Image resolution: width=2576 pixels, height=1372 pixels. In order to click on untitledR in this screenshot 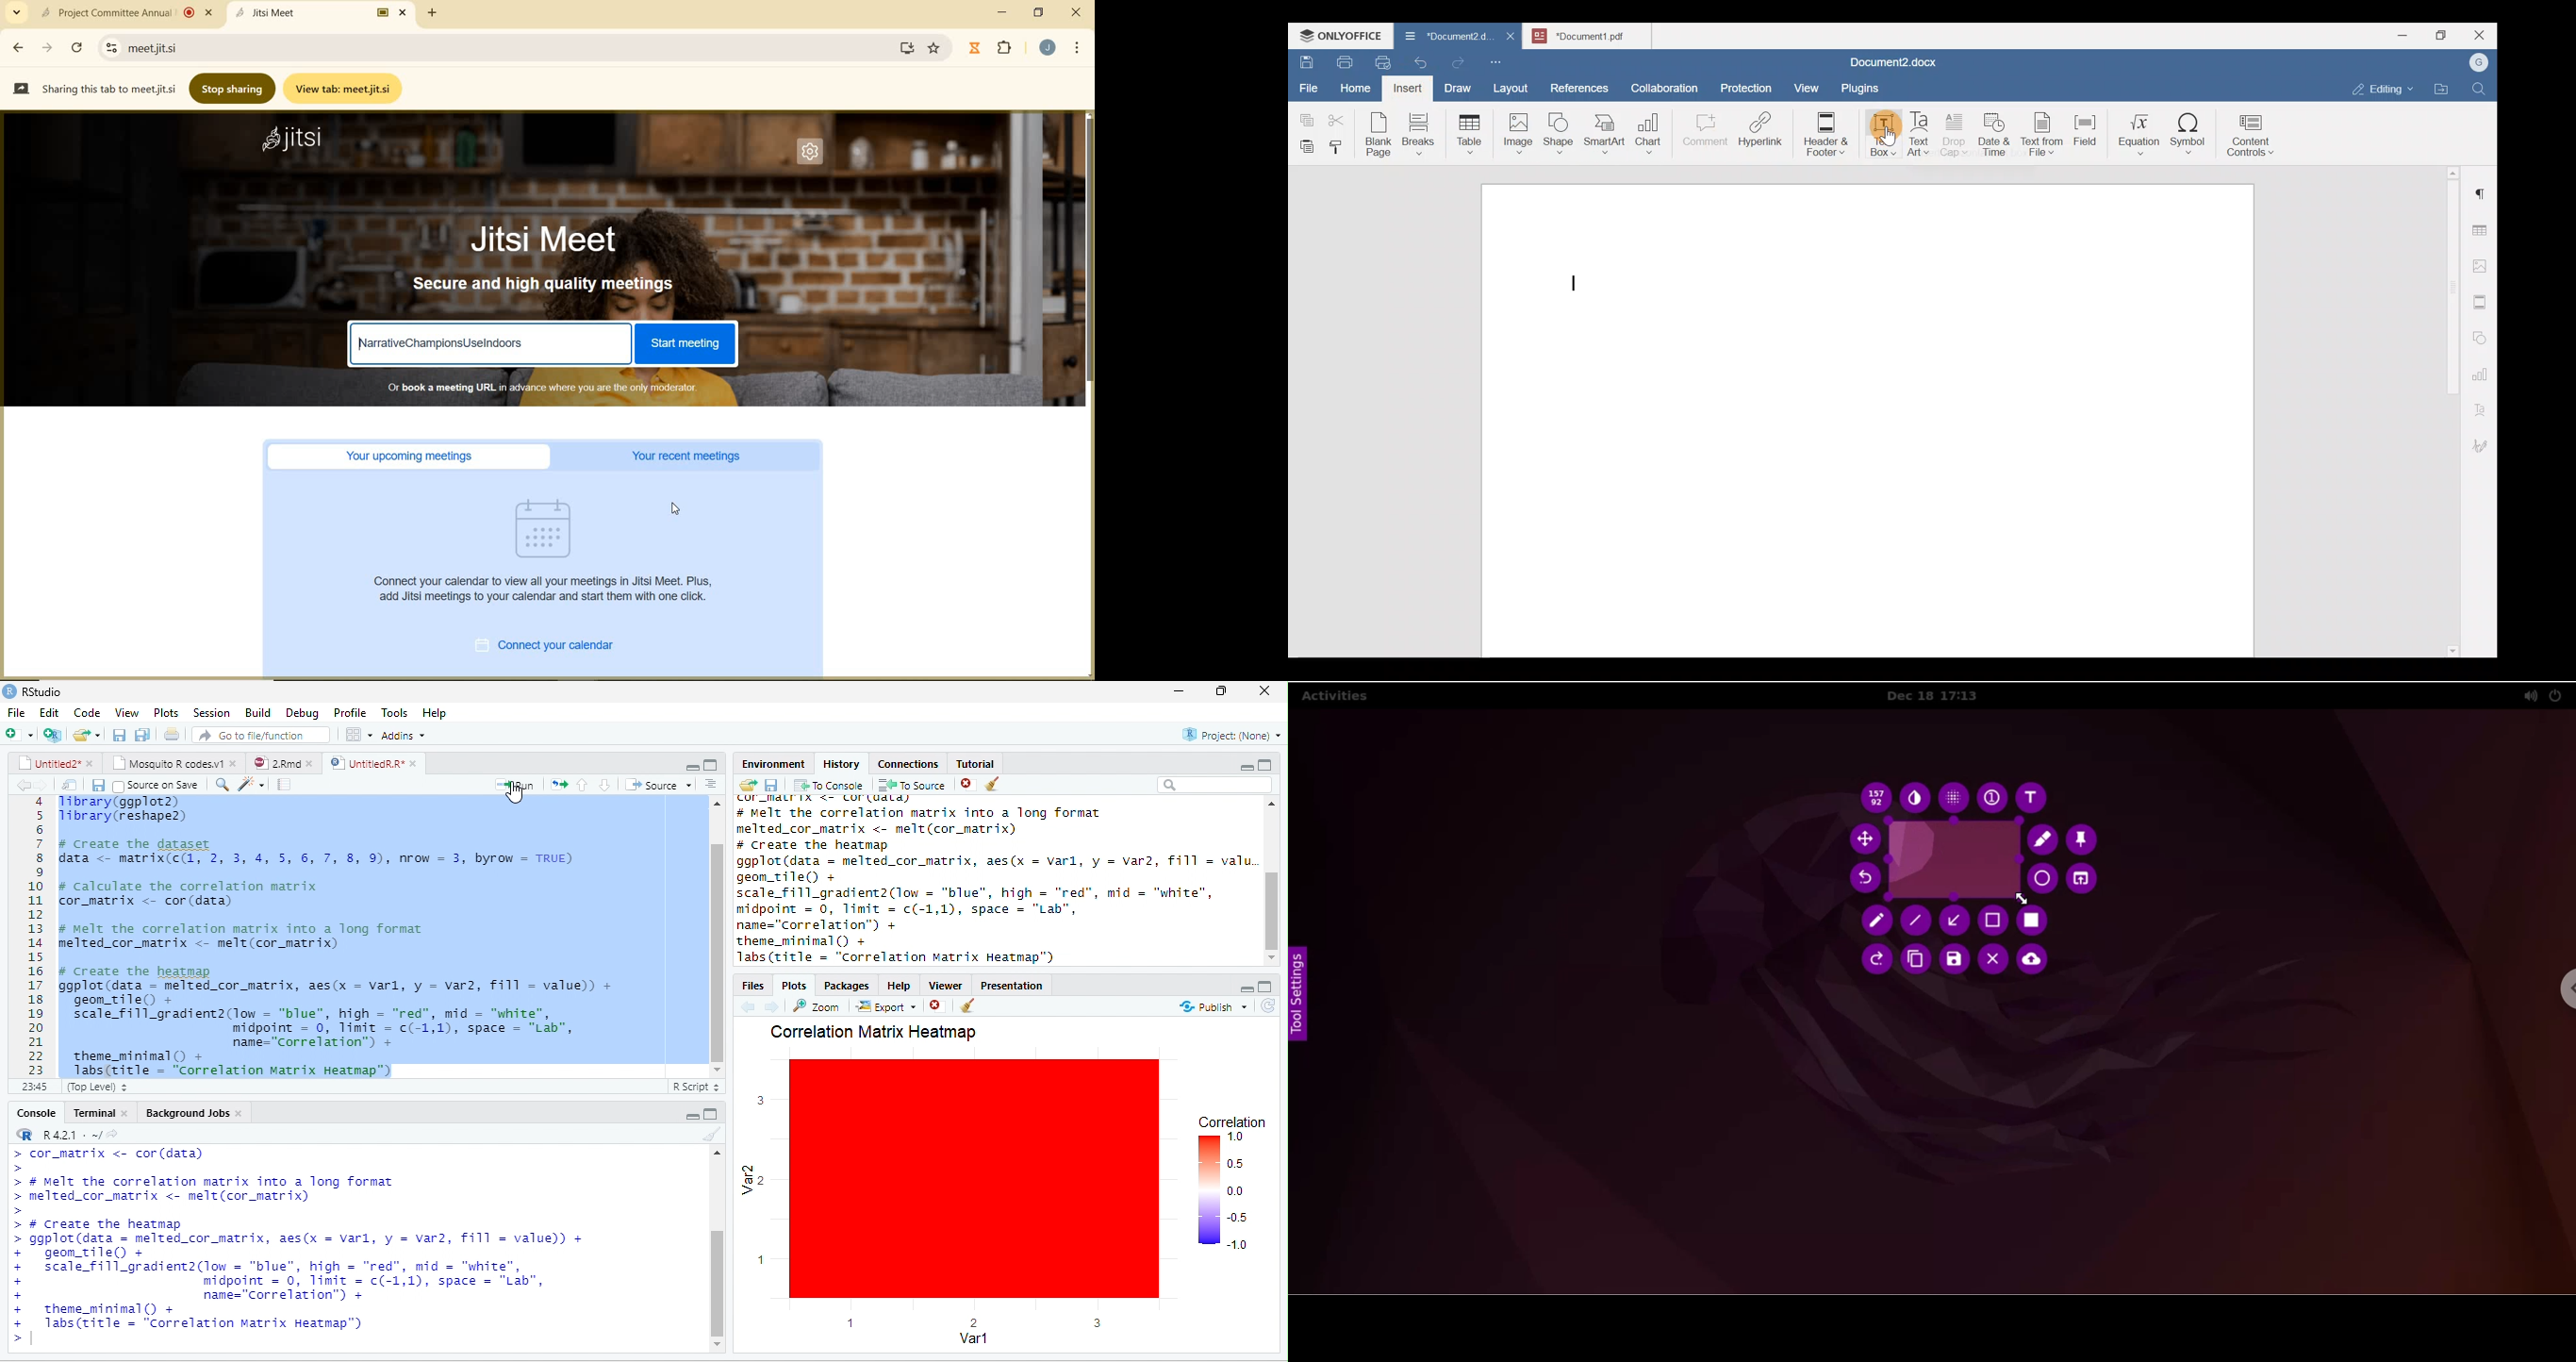, I will do `click(372, 763)`.